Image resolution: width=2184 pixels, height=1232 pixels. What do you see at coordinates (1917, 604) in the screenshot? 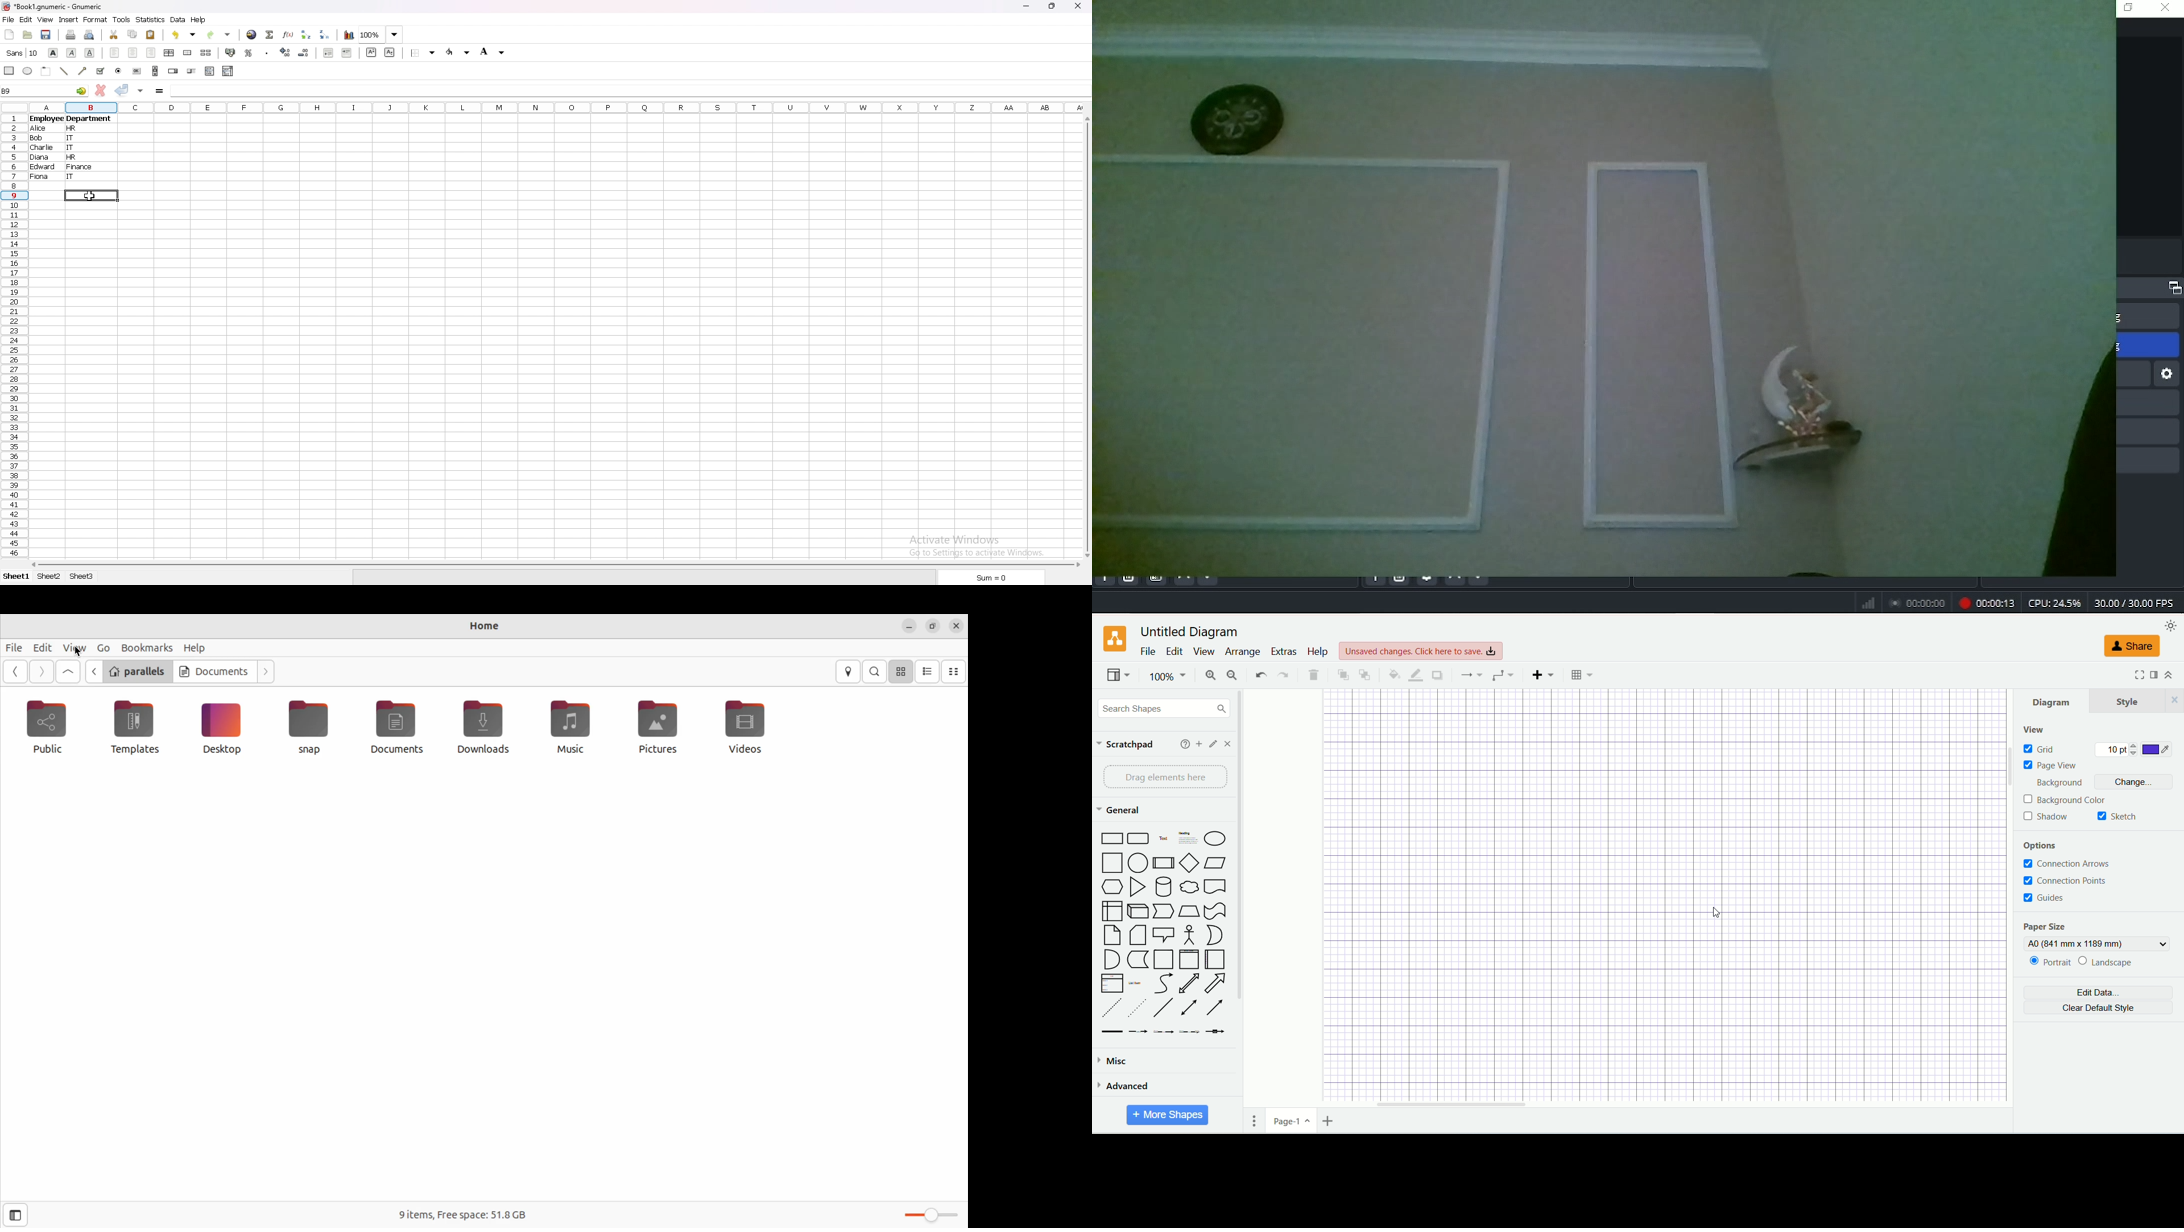
I see `Stop recording` at bounding box center [1917, 604].